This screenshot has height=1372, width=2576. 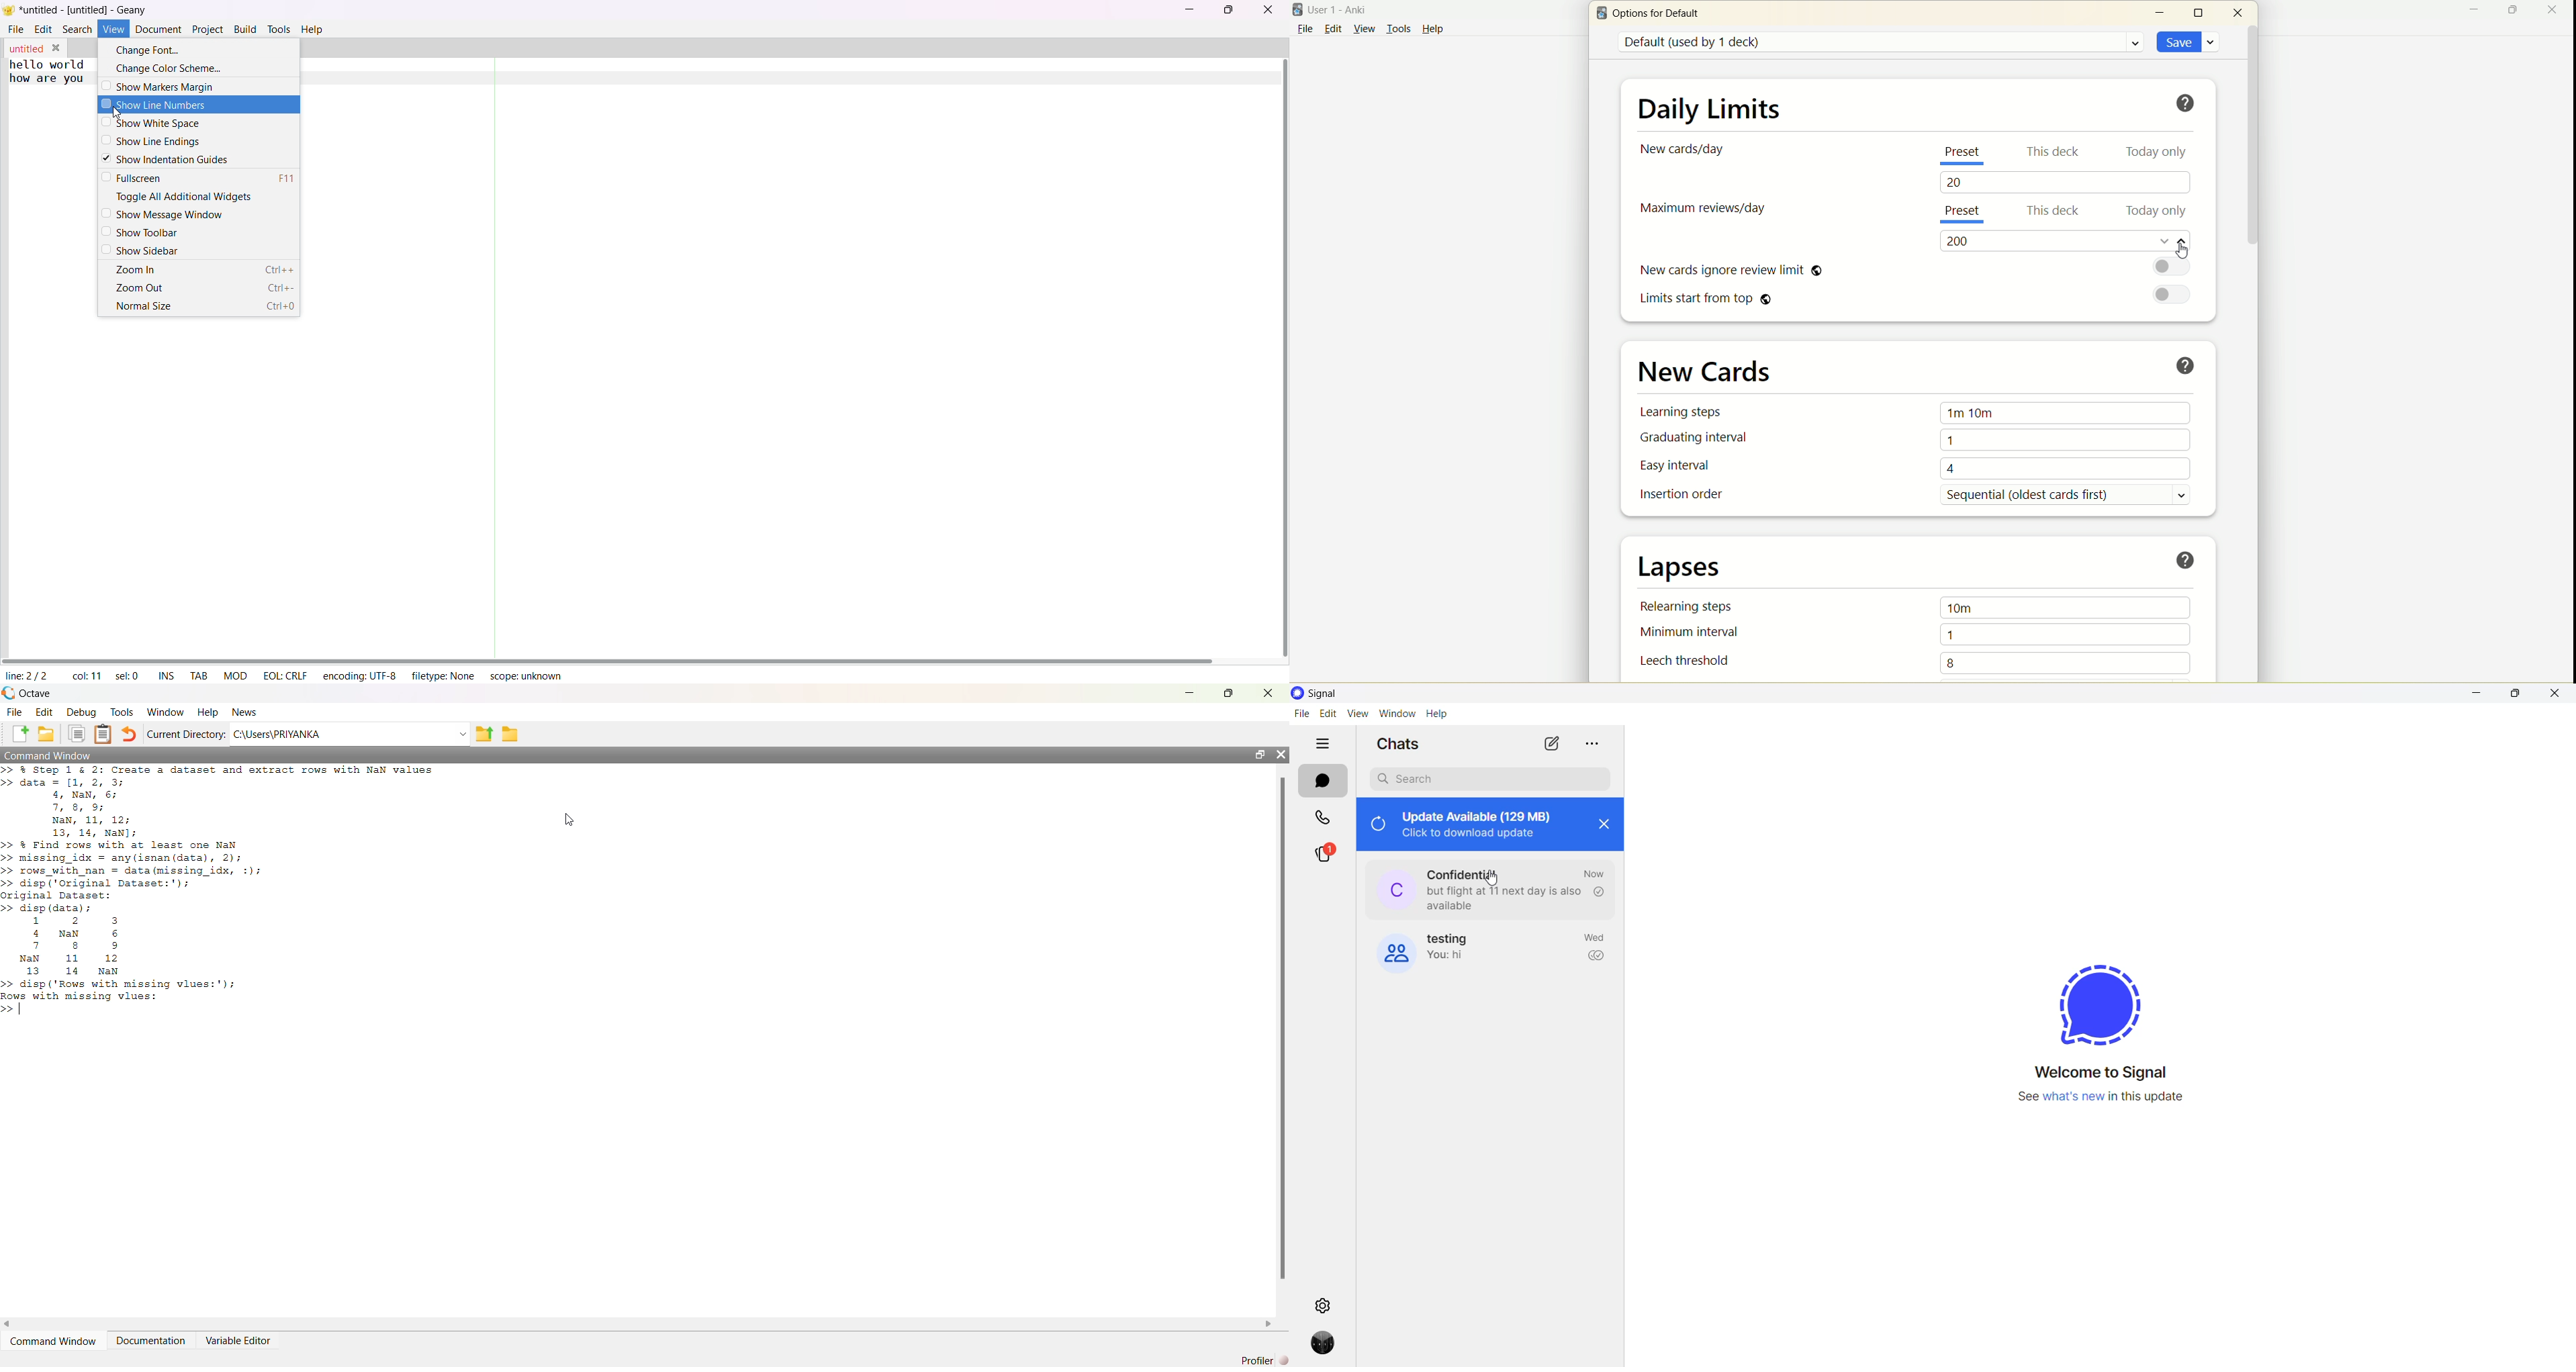 What do you see at coordinates (2185, 243) in the screenshot?
I see `increase` at bounding box center [2185, 243].